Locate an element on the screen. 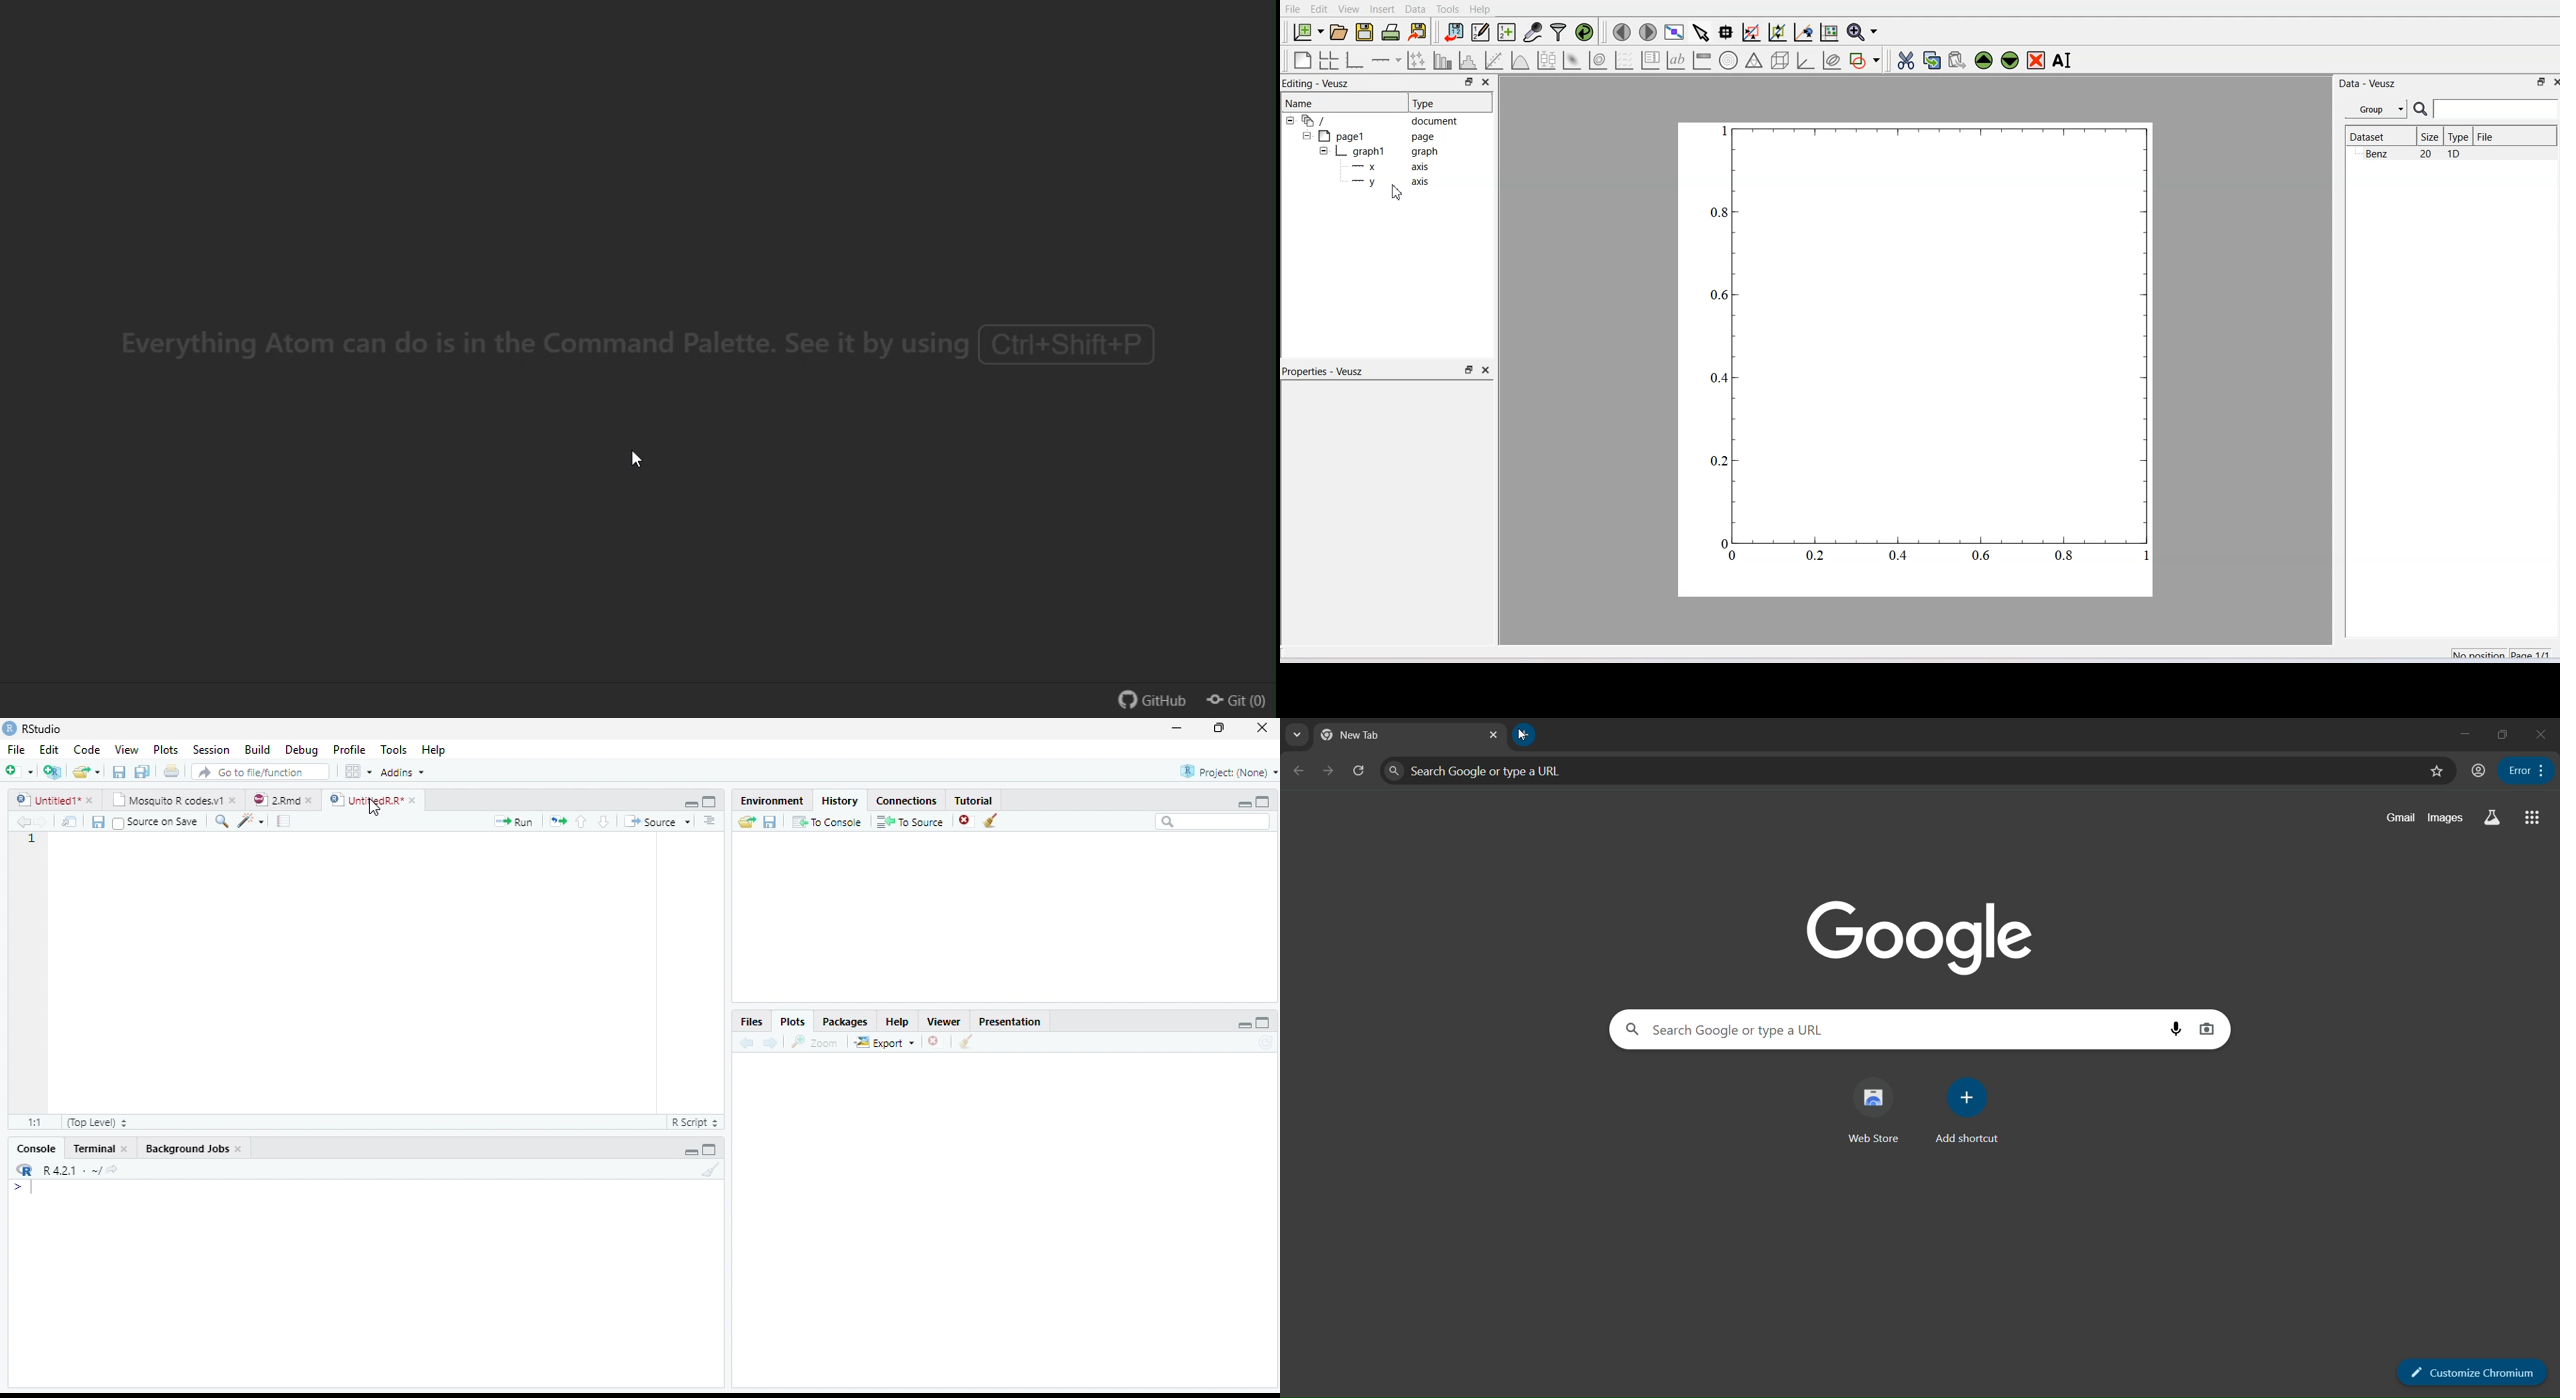  Console is located at coordinates (39, 1148).